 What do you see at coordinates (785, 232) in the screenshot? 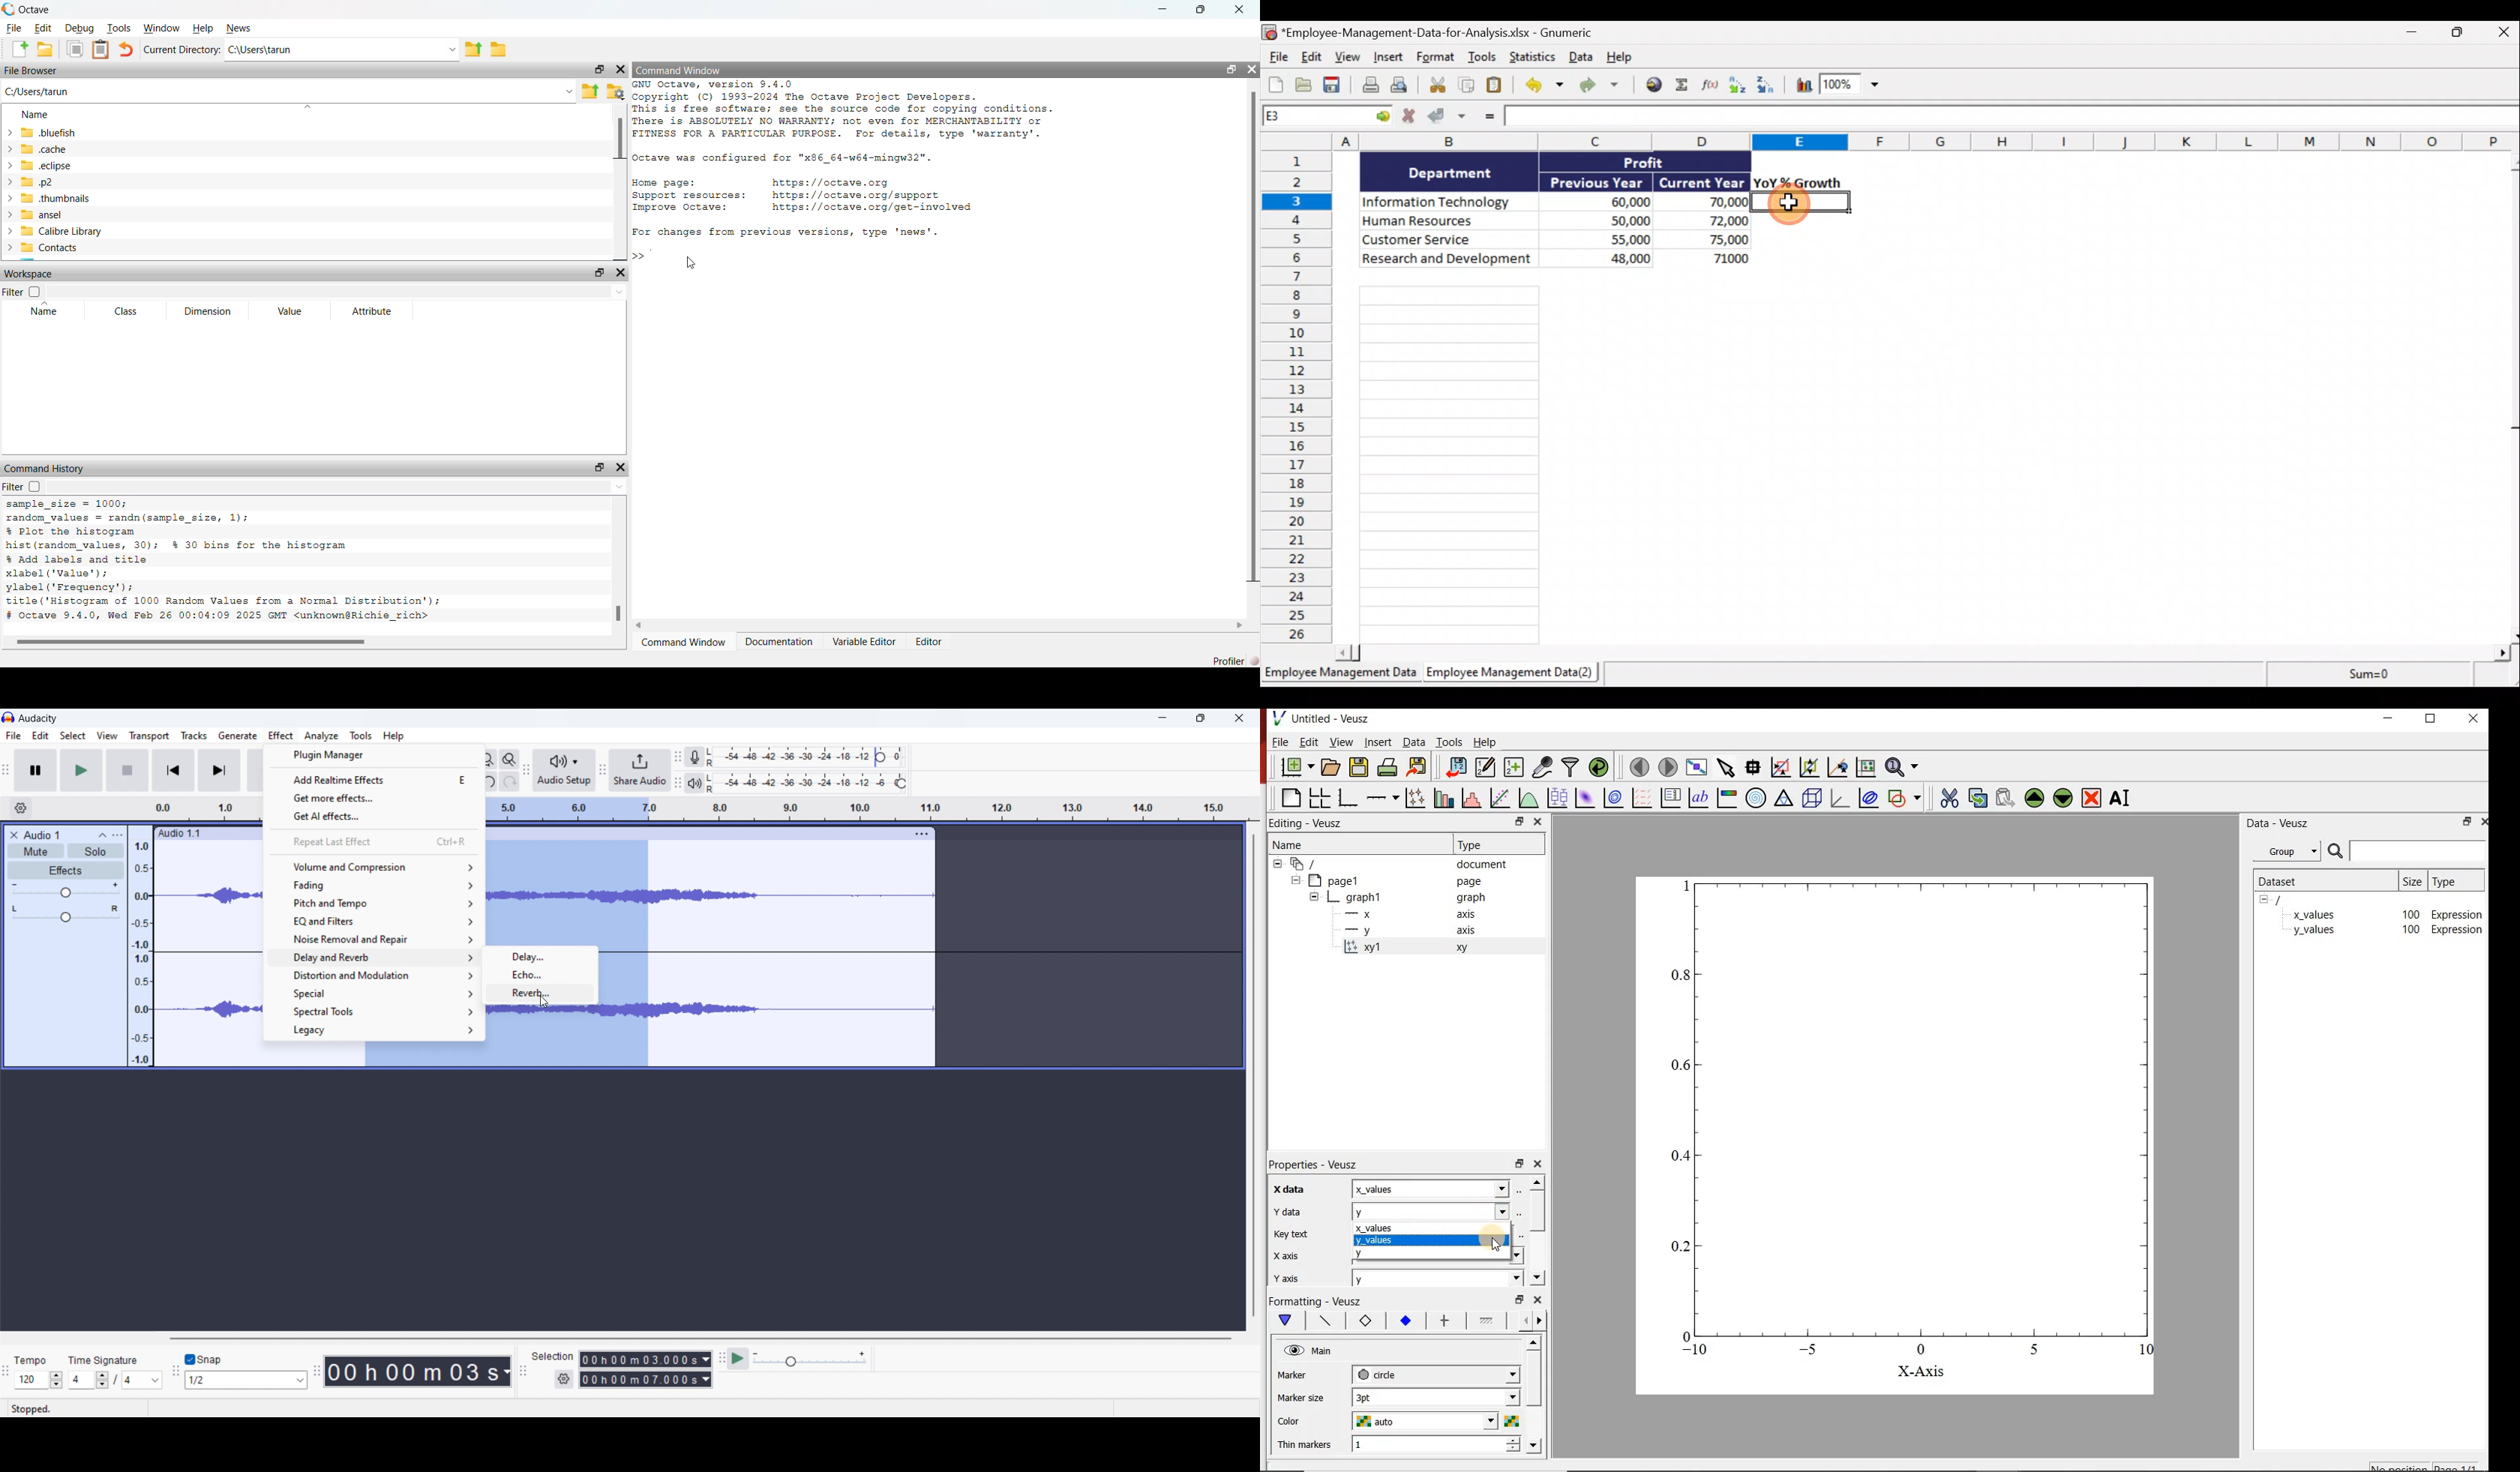
I see `For changes from previous versions, type 'news'.` at bounding box center [785, 232].